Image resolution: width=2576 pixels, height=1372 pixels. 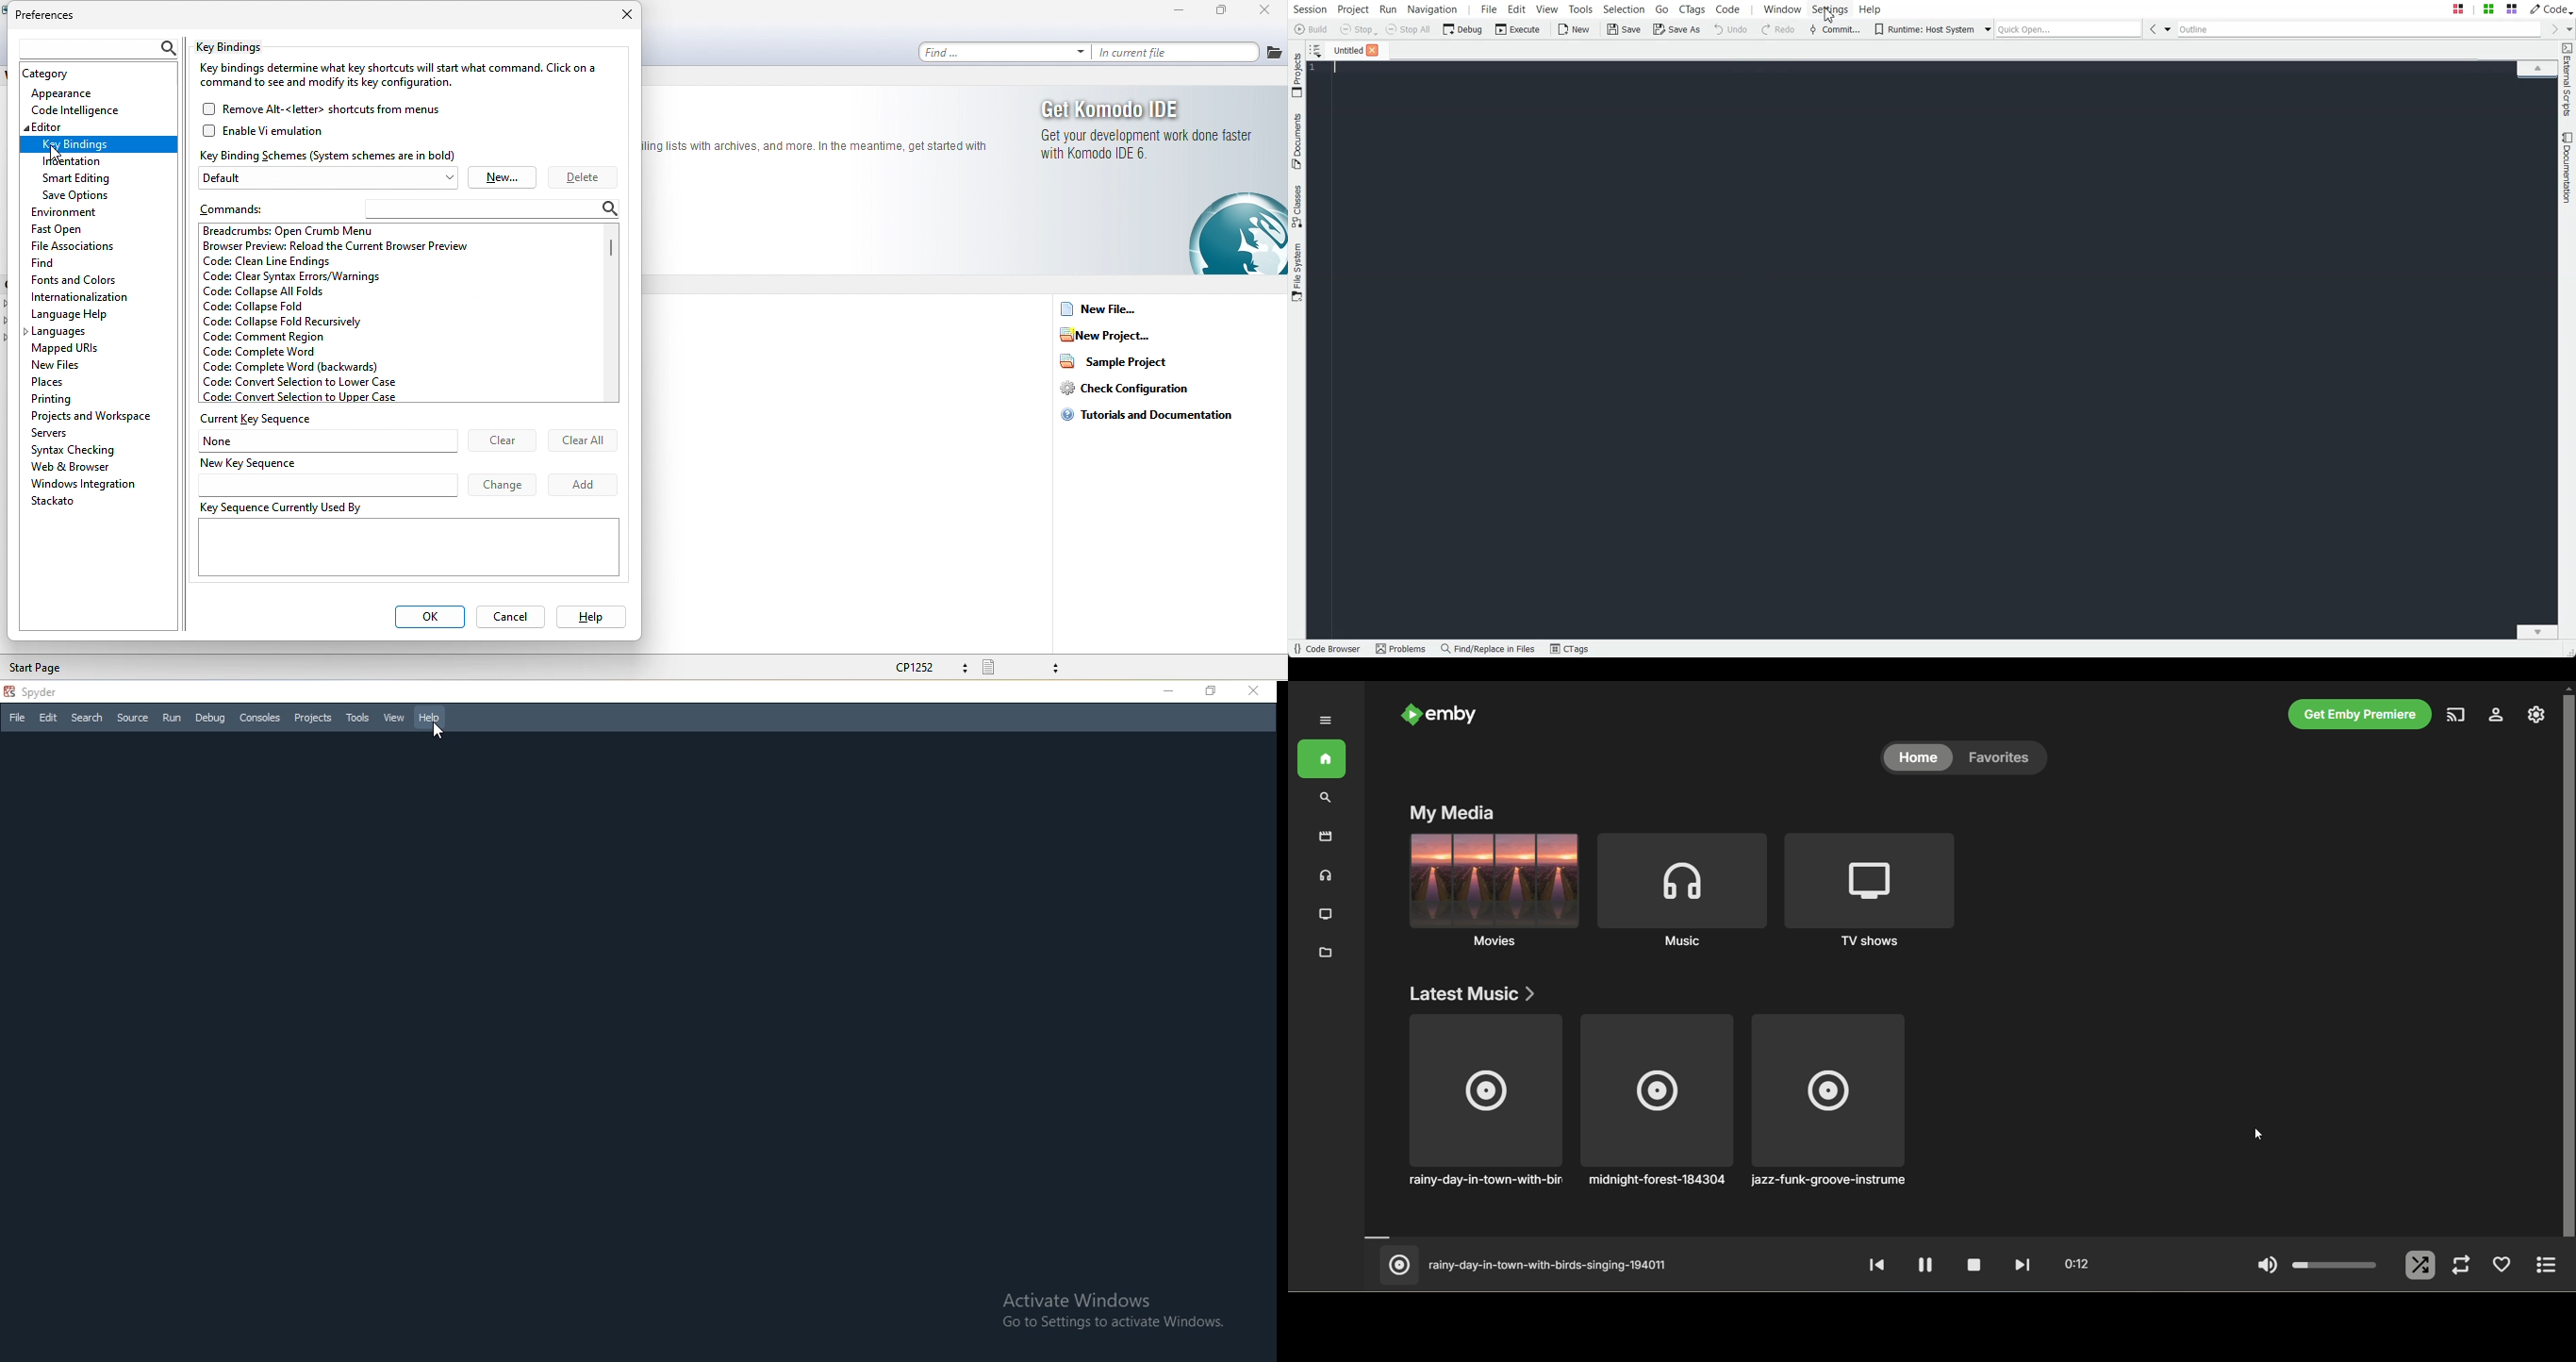 I want to click on Run, so click(x=170, y=717).